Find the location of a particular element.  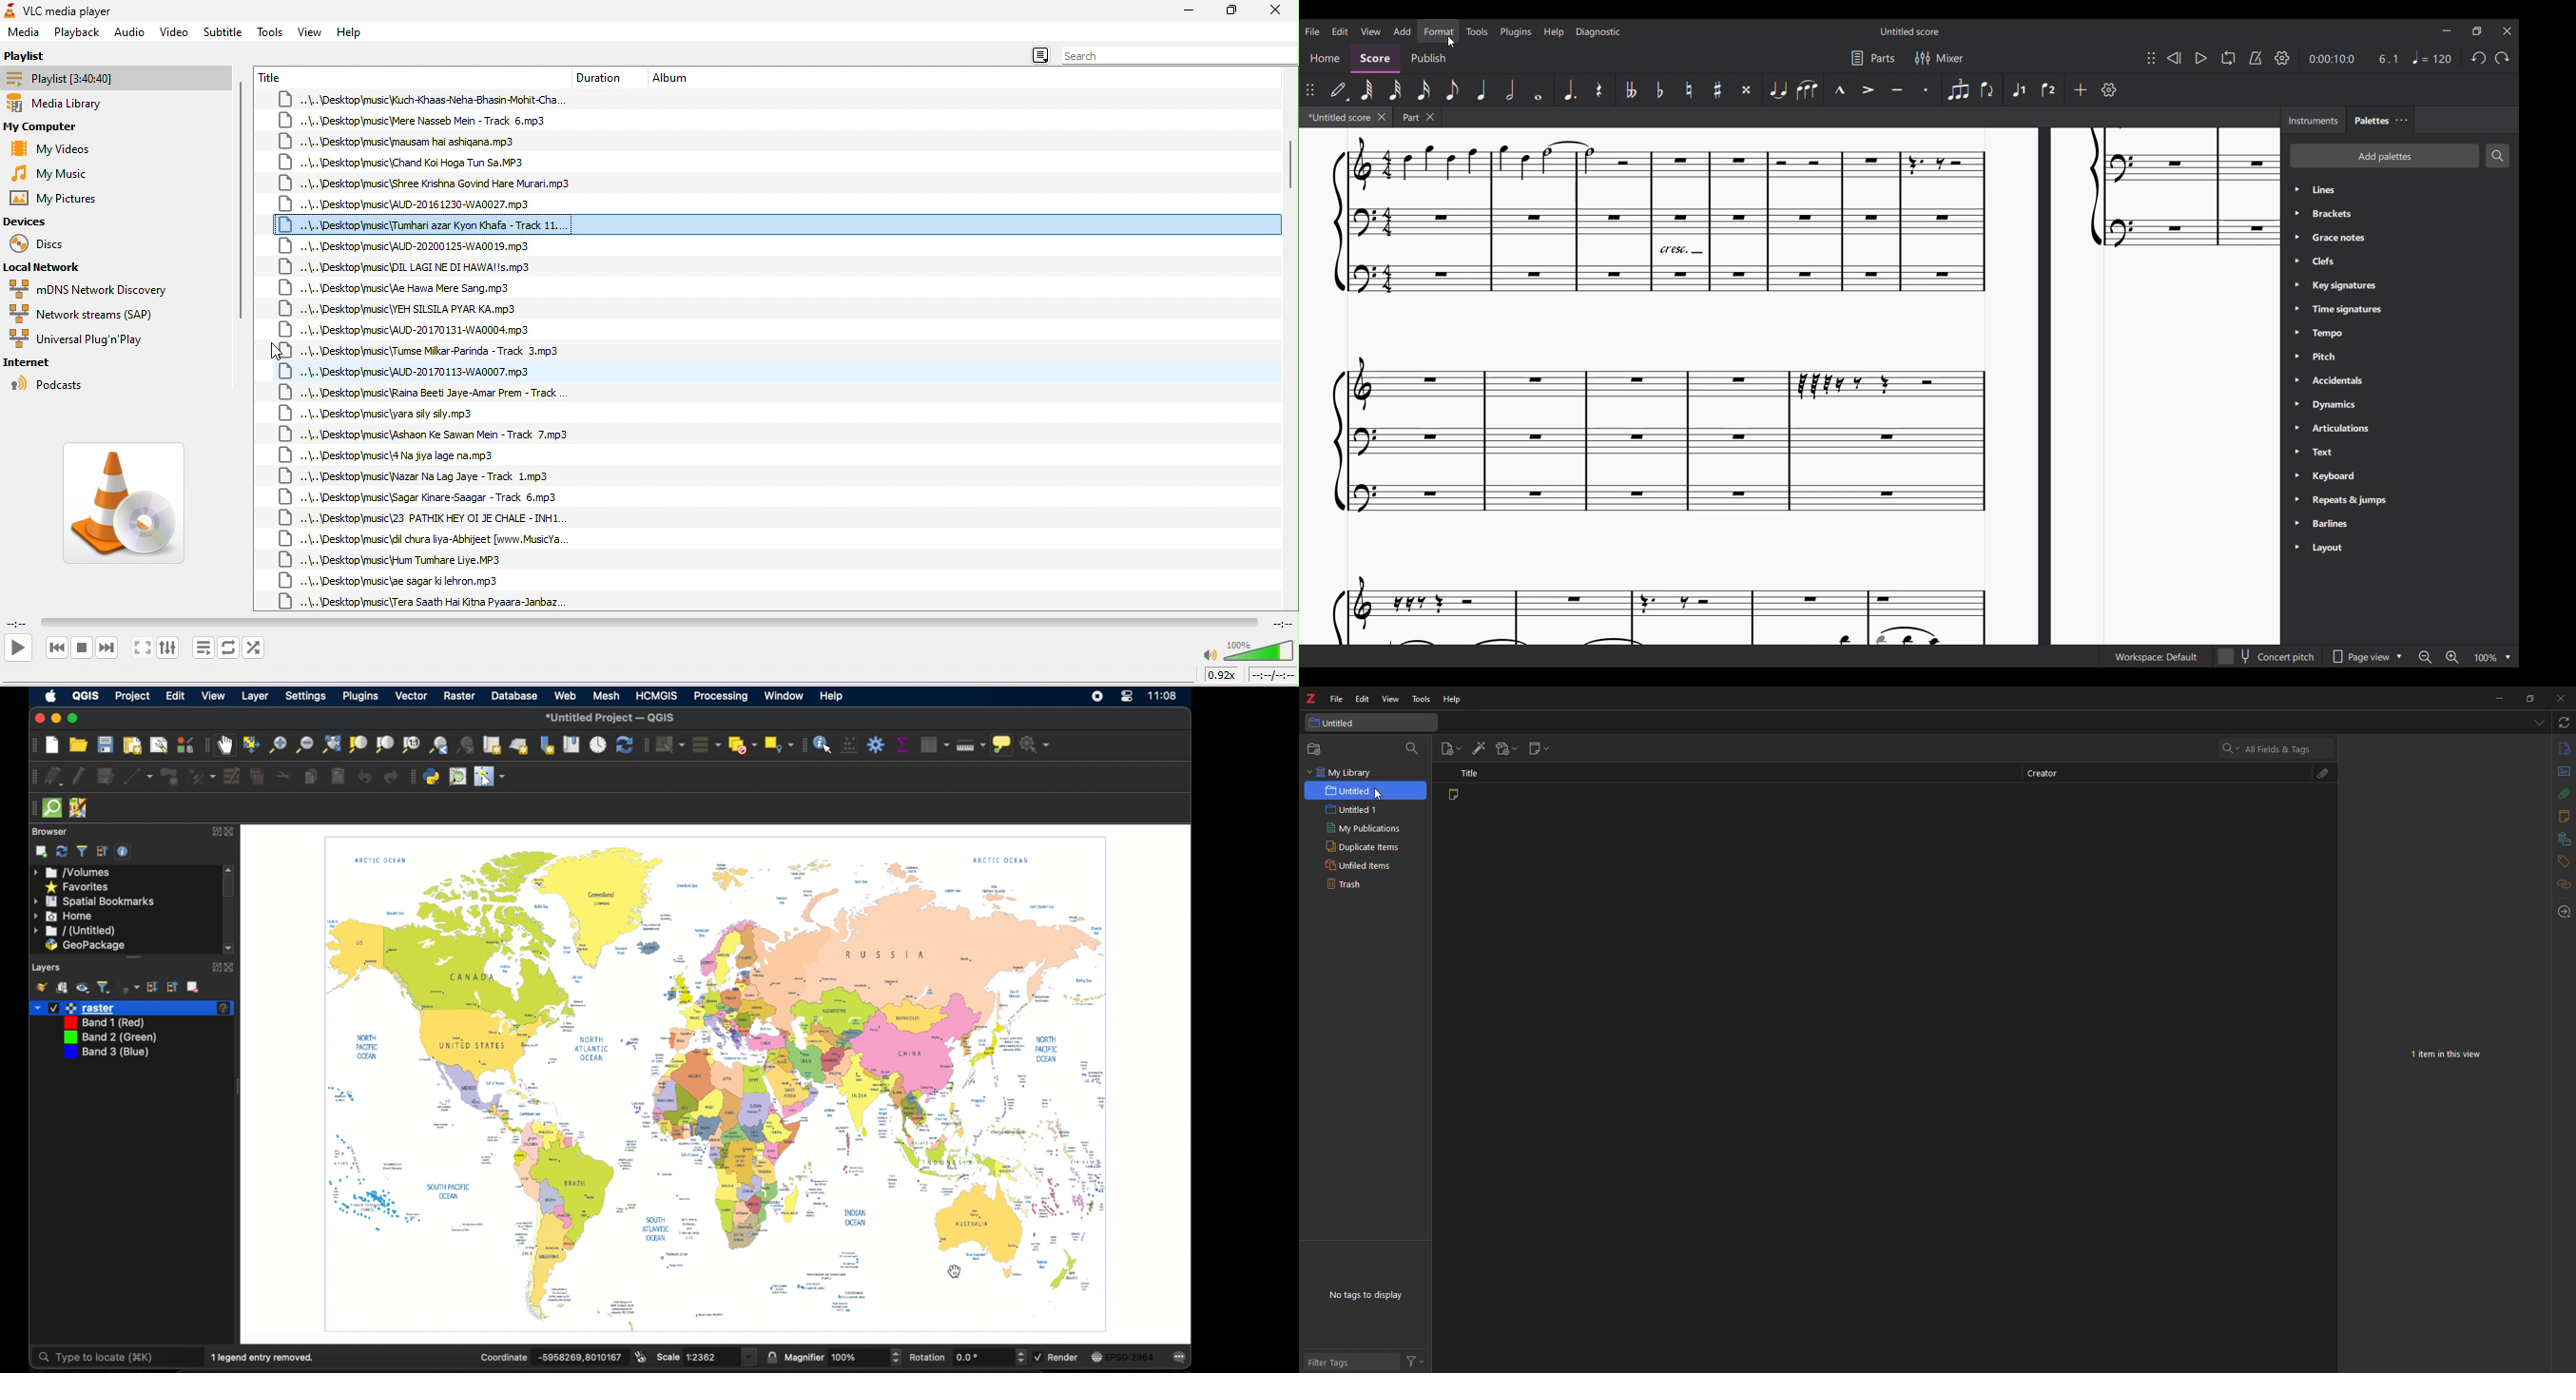

..\..\Desktop\music\Ashaon Ke Sawan Mein - Track 7.mp3 is located at coordinates (429, 435).